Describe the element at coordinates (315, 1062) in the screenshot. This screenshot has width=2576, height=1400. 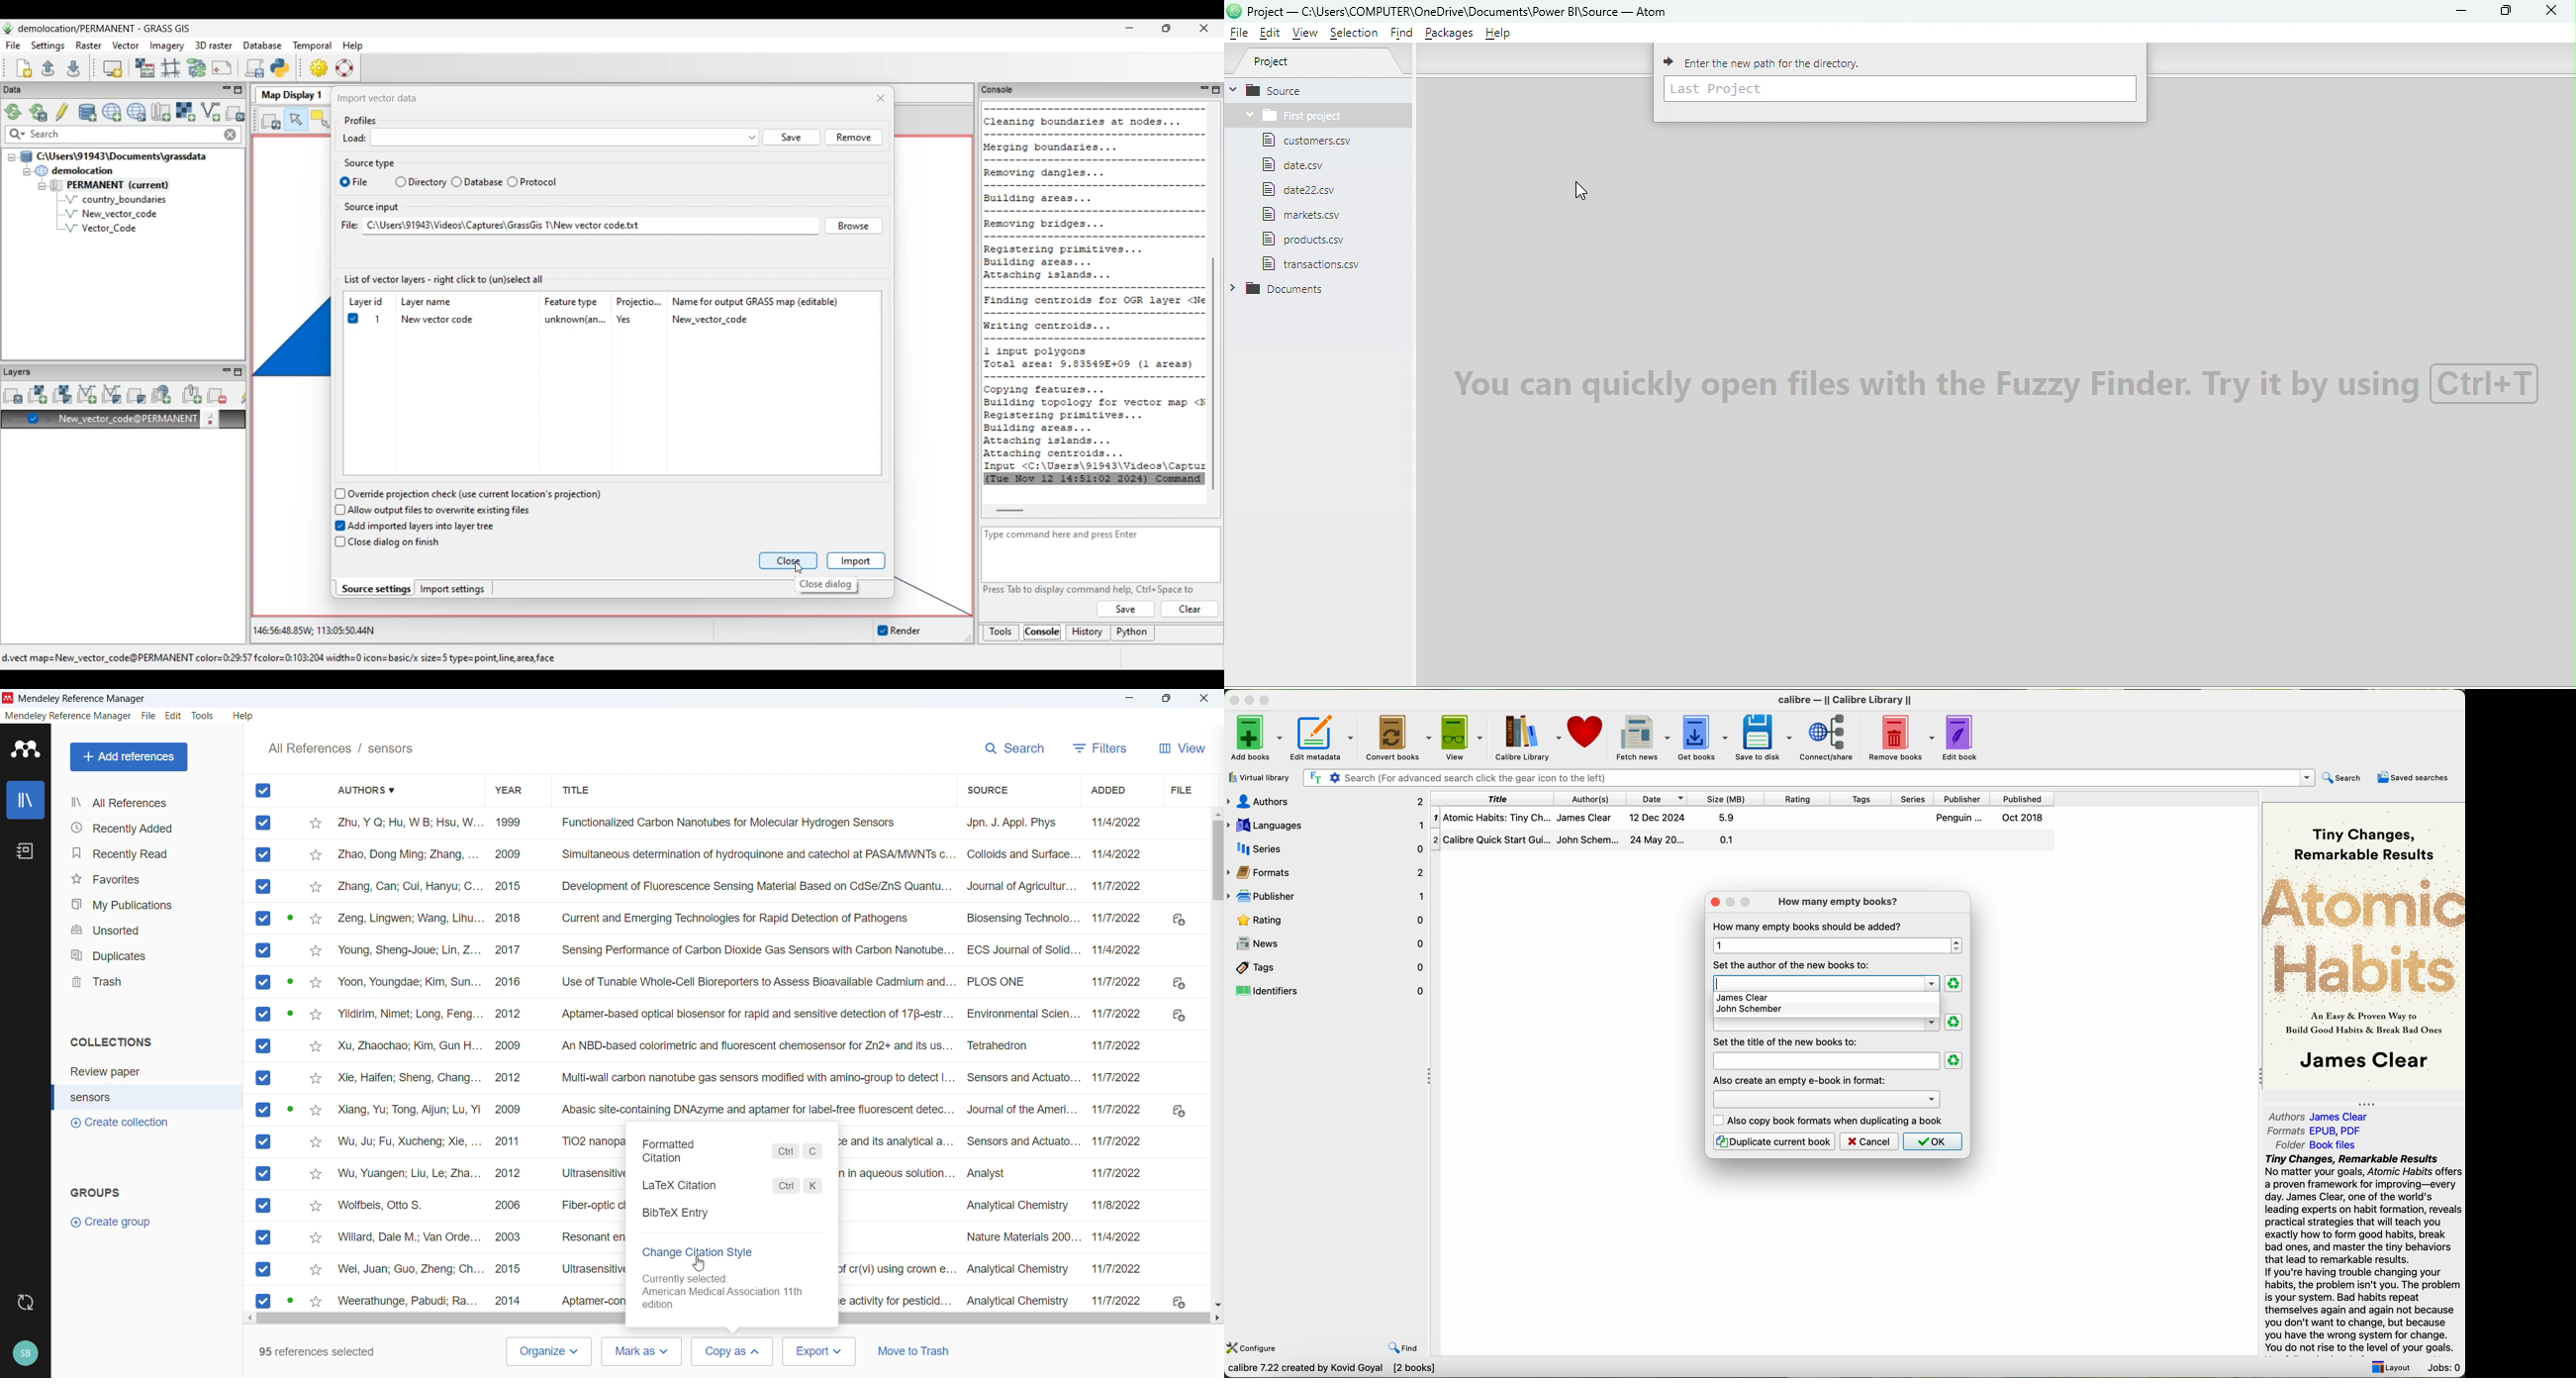
I see `Starmark individual entries ` at that location.